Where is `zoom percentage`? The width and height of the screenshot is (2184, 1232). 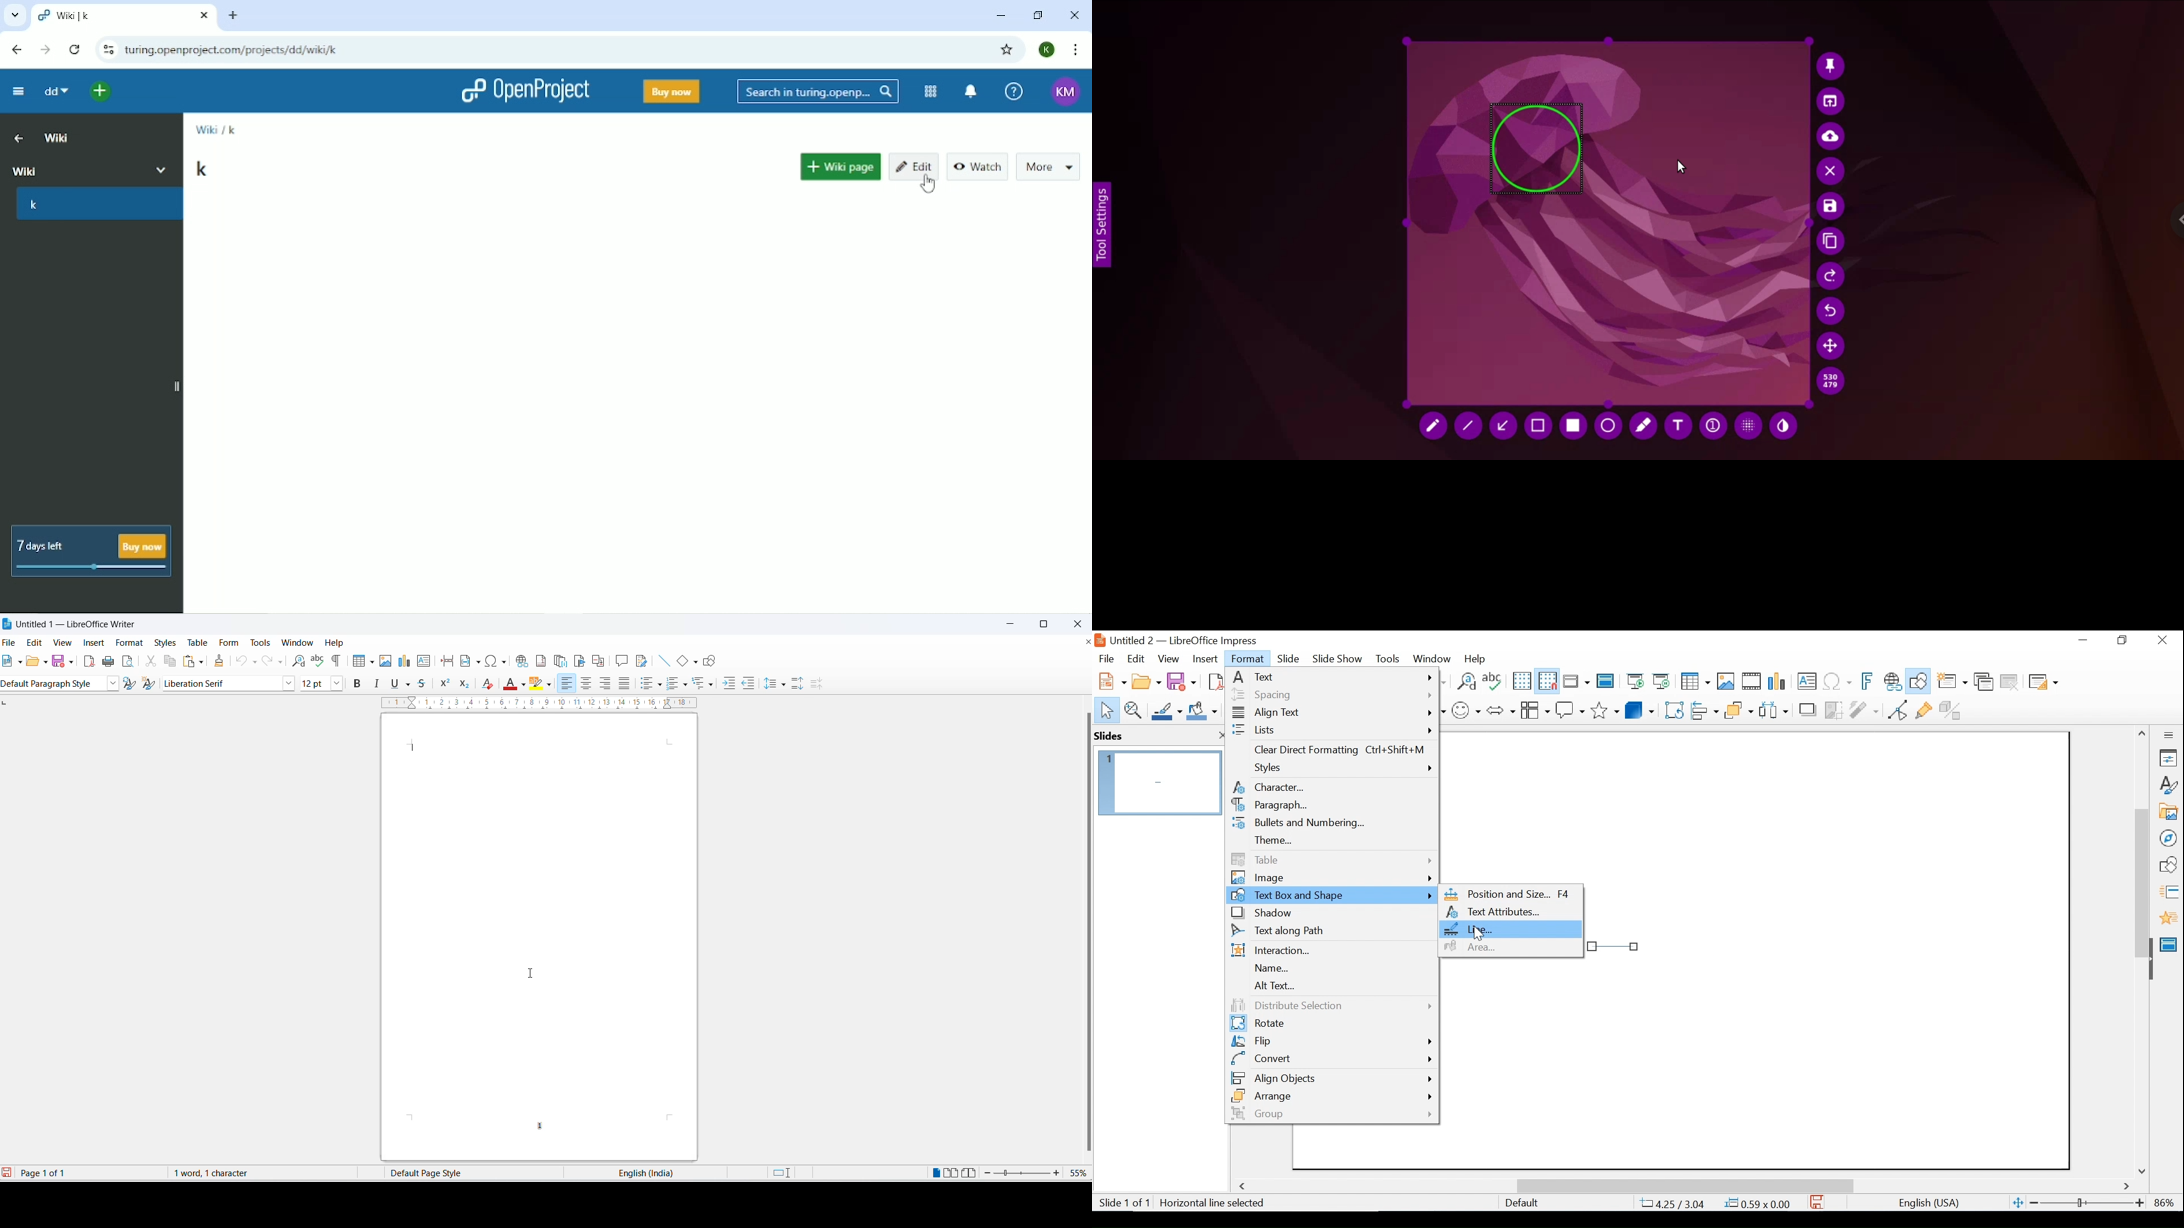
zoom percentage is located at coordinates (1078, 1174).